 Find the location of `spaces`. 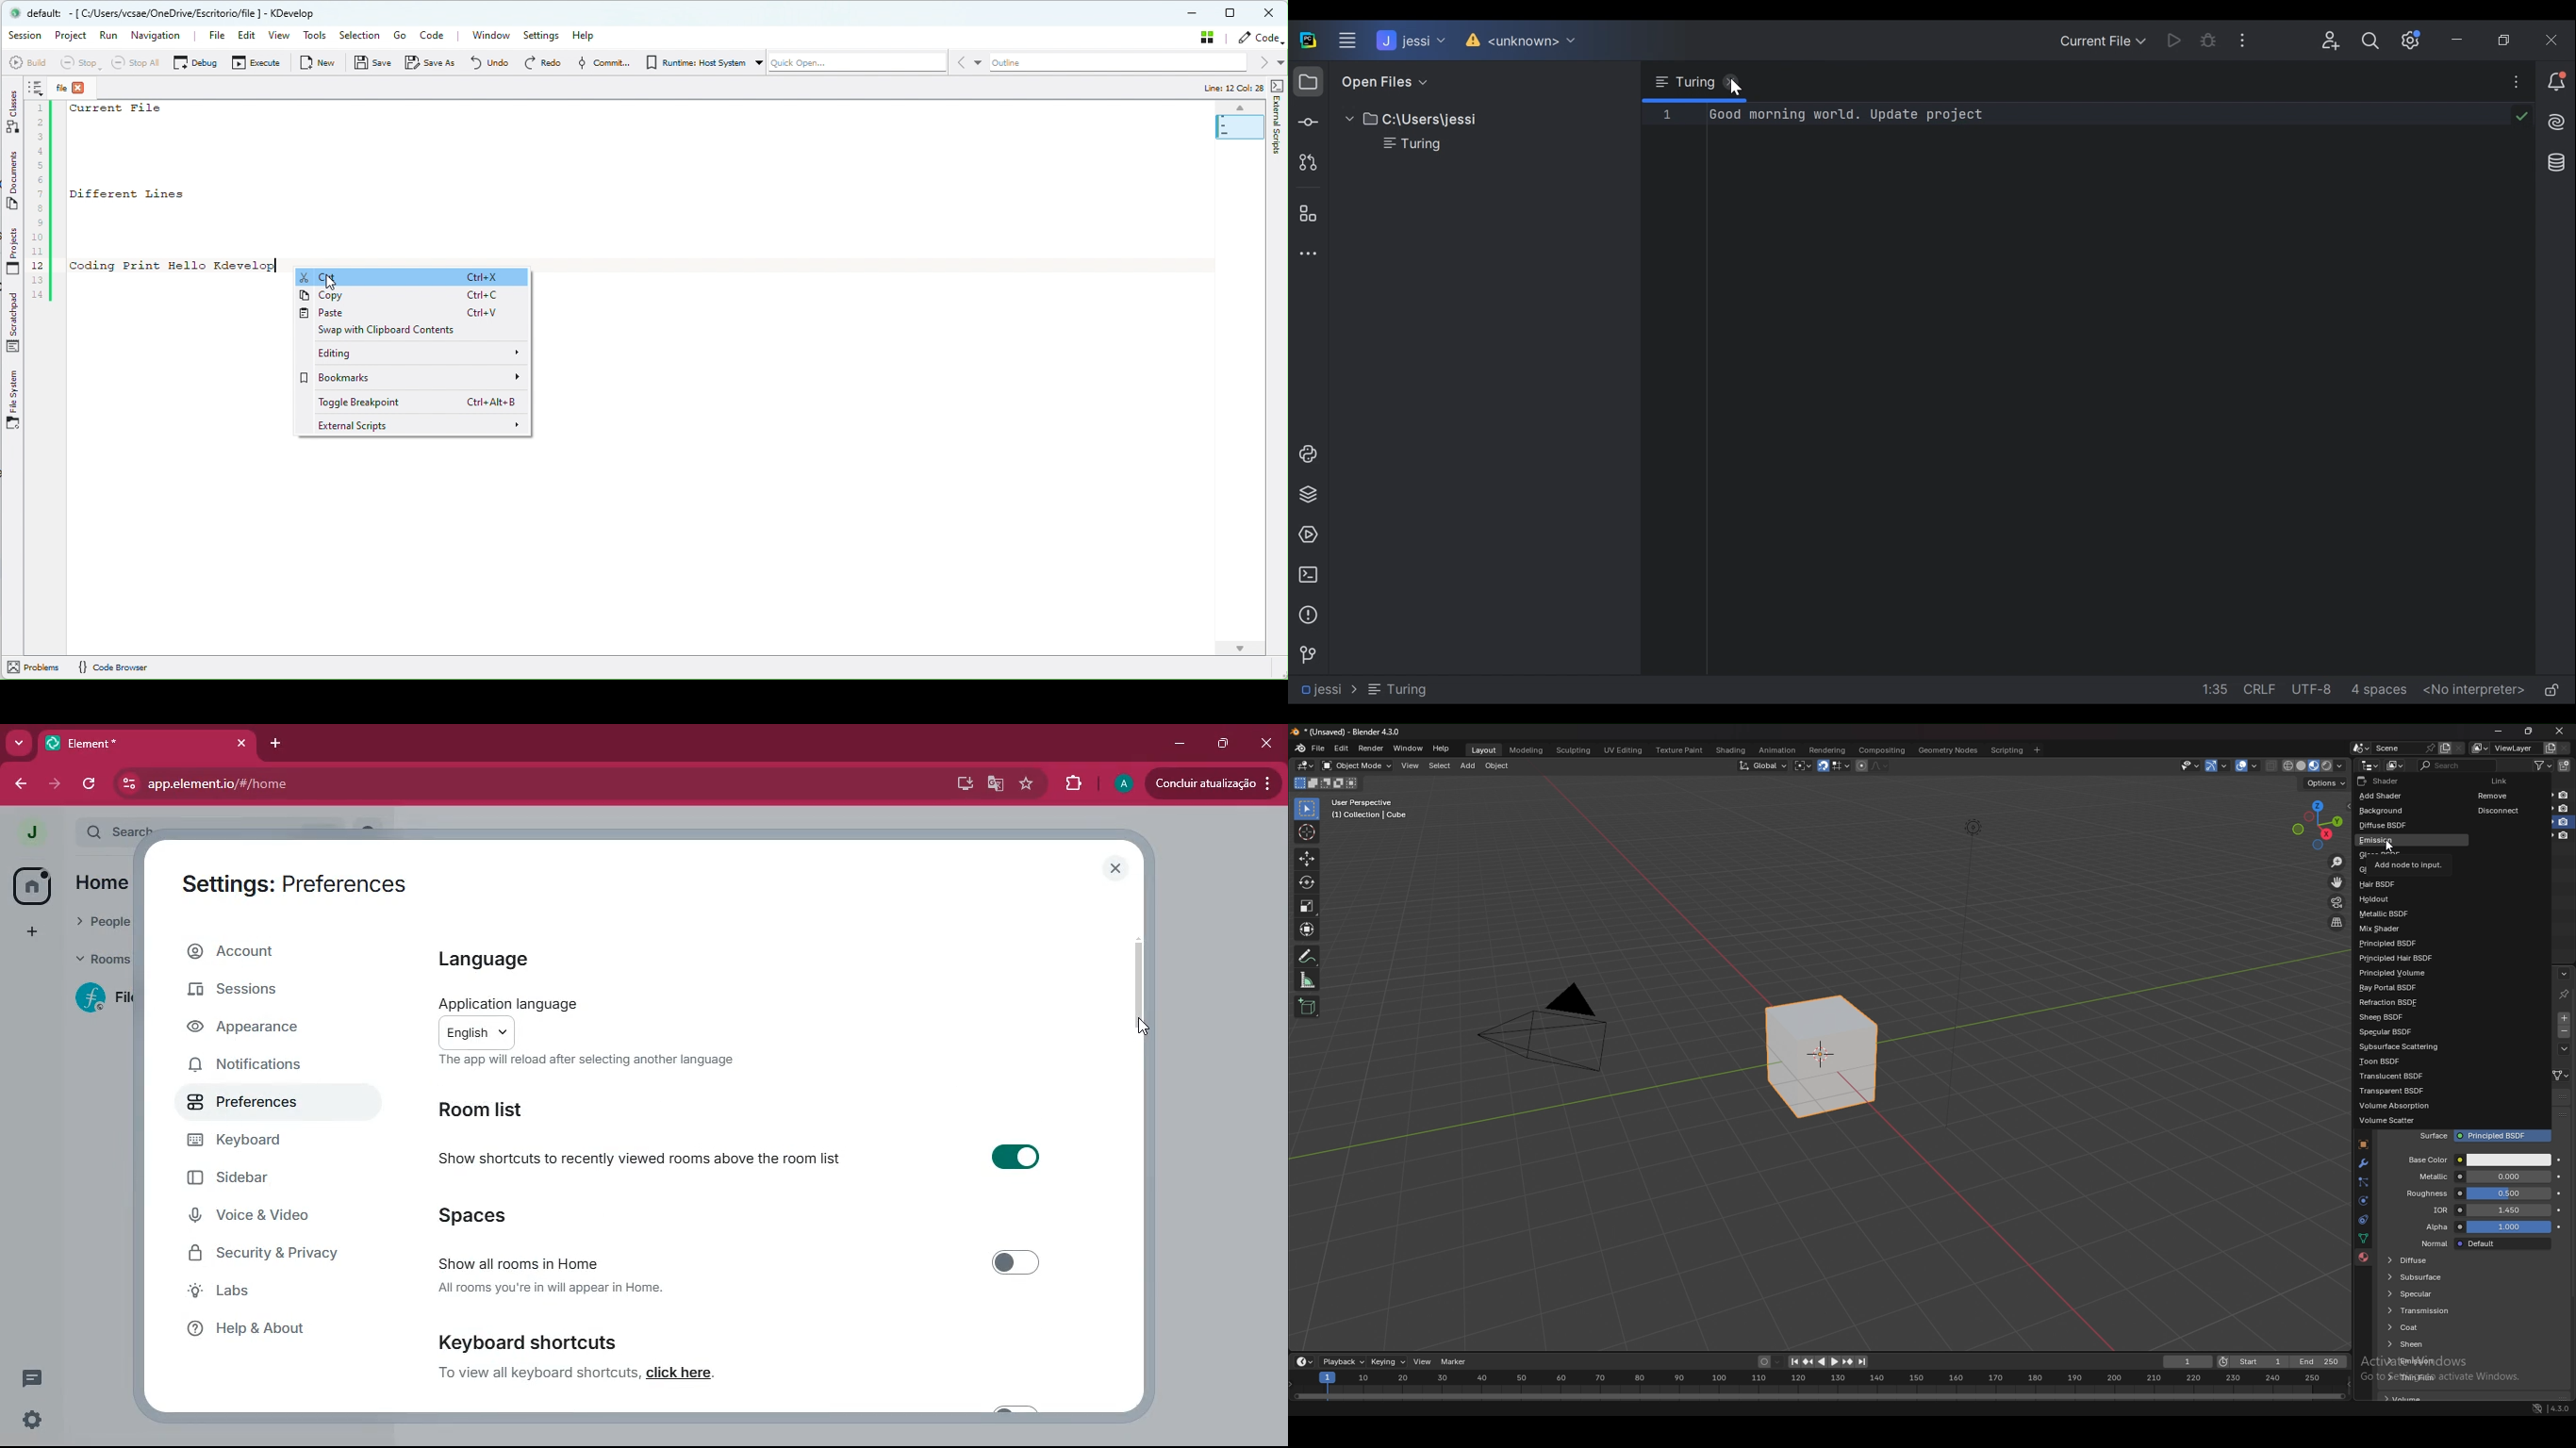

spaces is located at coordinates (487, 1215).